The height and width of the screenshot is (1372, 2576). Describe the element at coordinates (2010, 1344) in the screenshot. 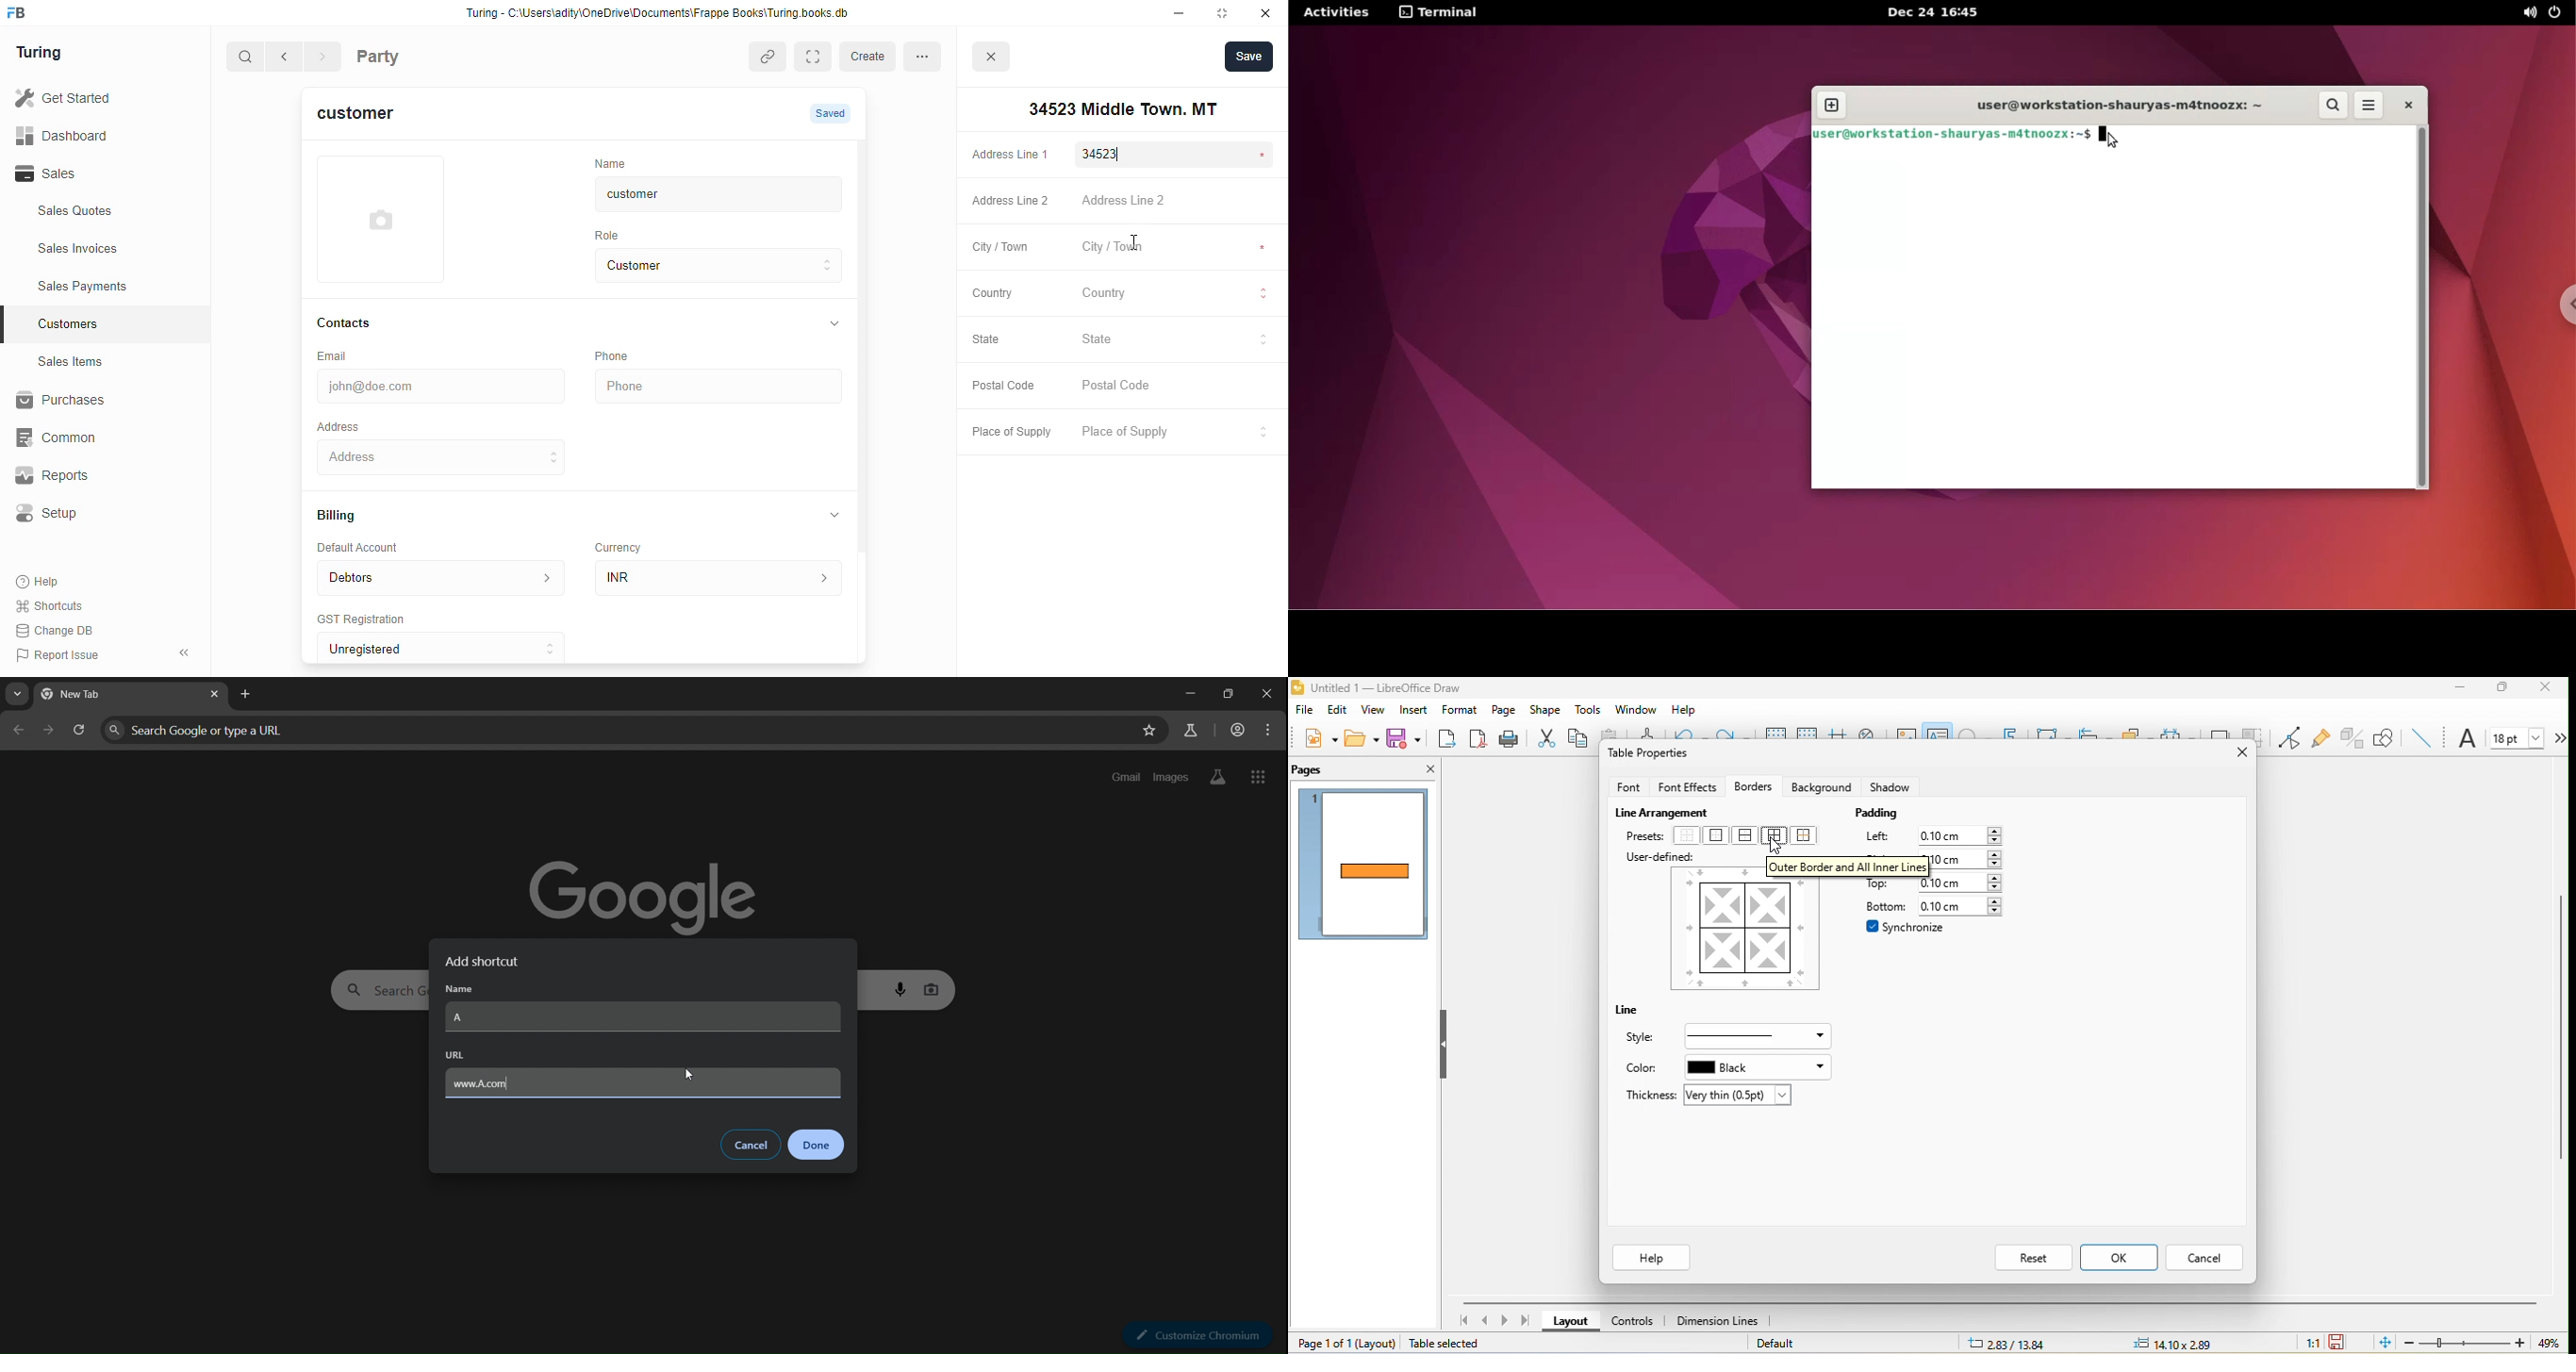

I see `2.83/13.84` at that location.